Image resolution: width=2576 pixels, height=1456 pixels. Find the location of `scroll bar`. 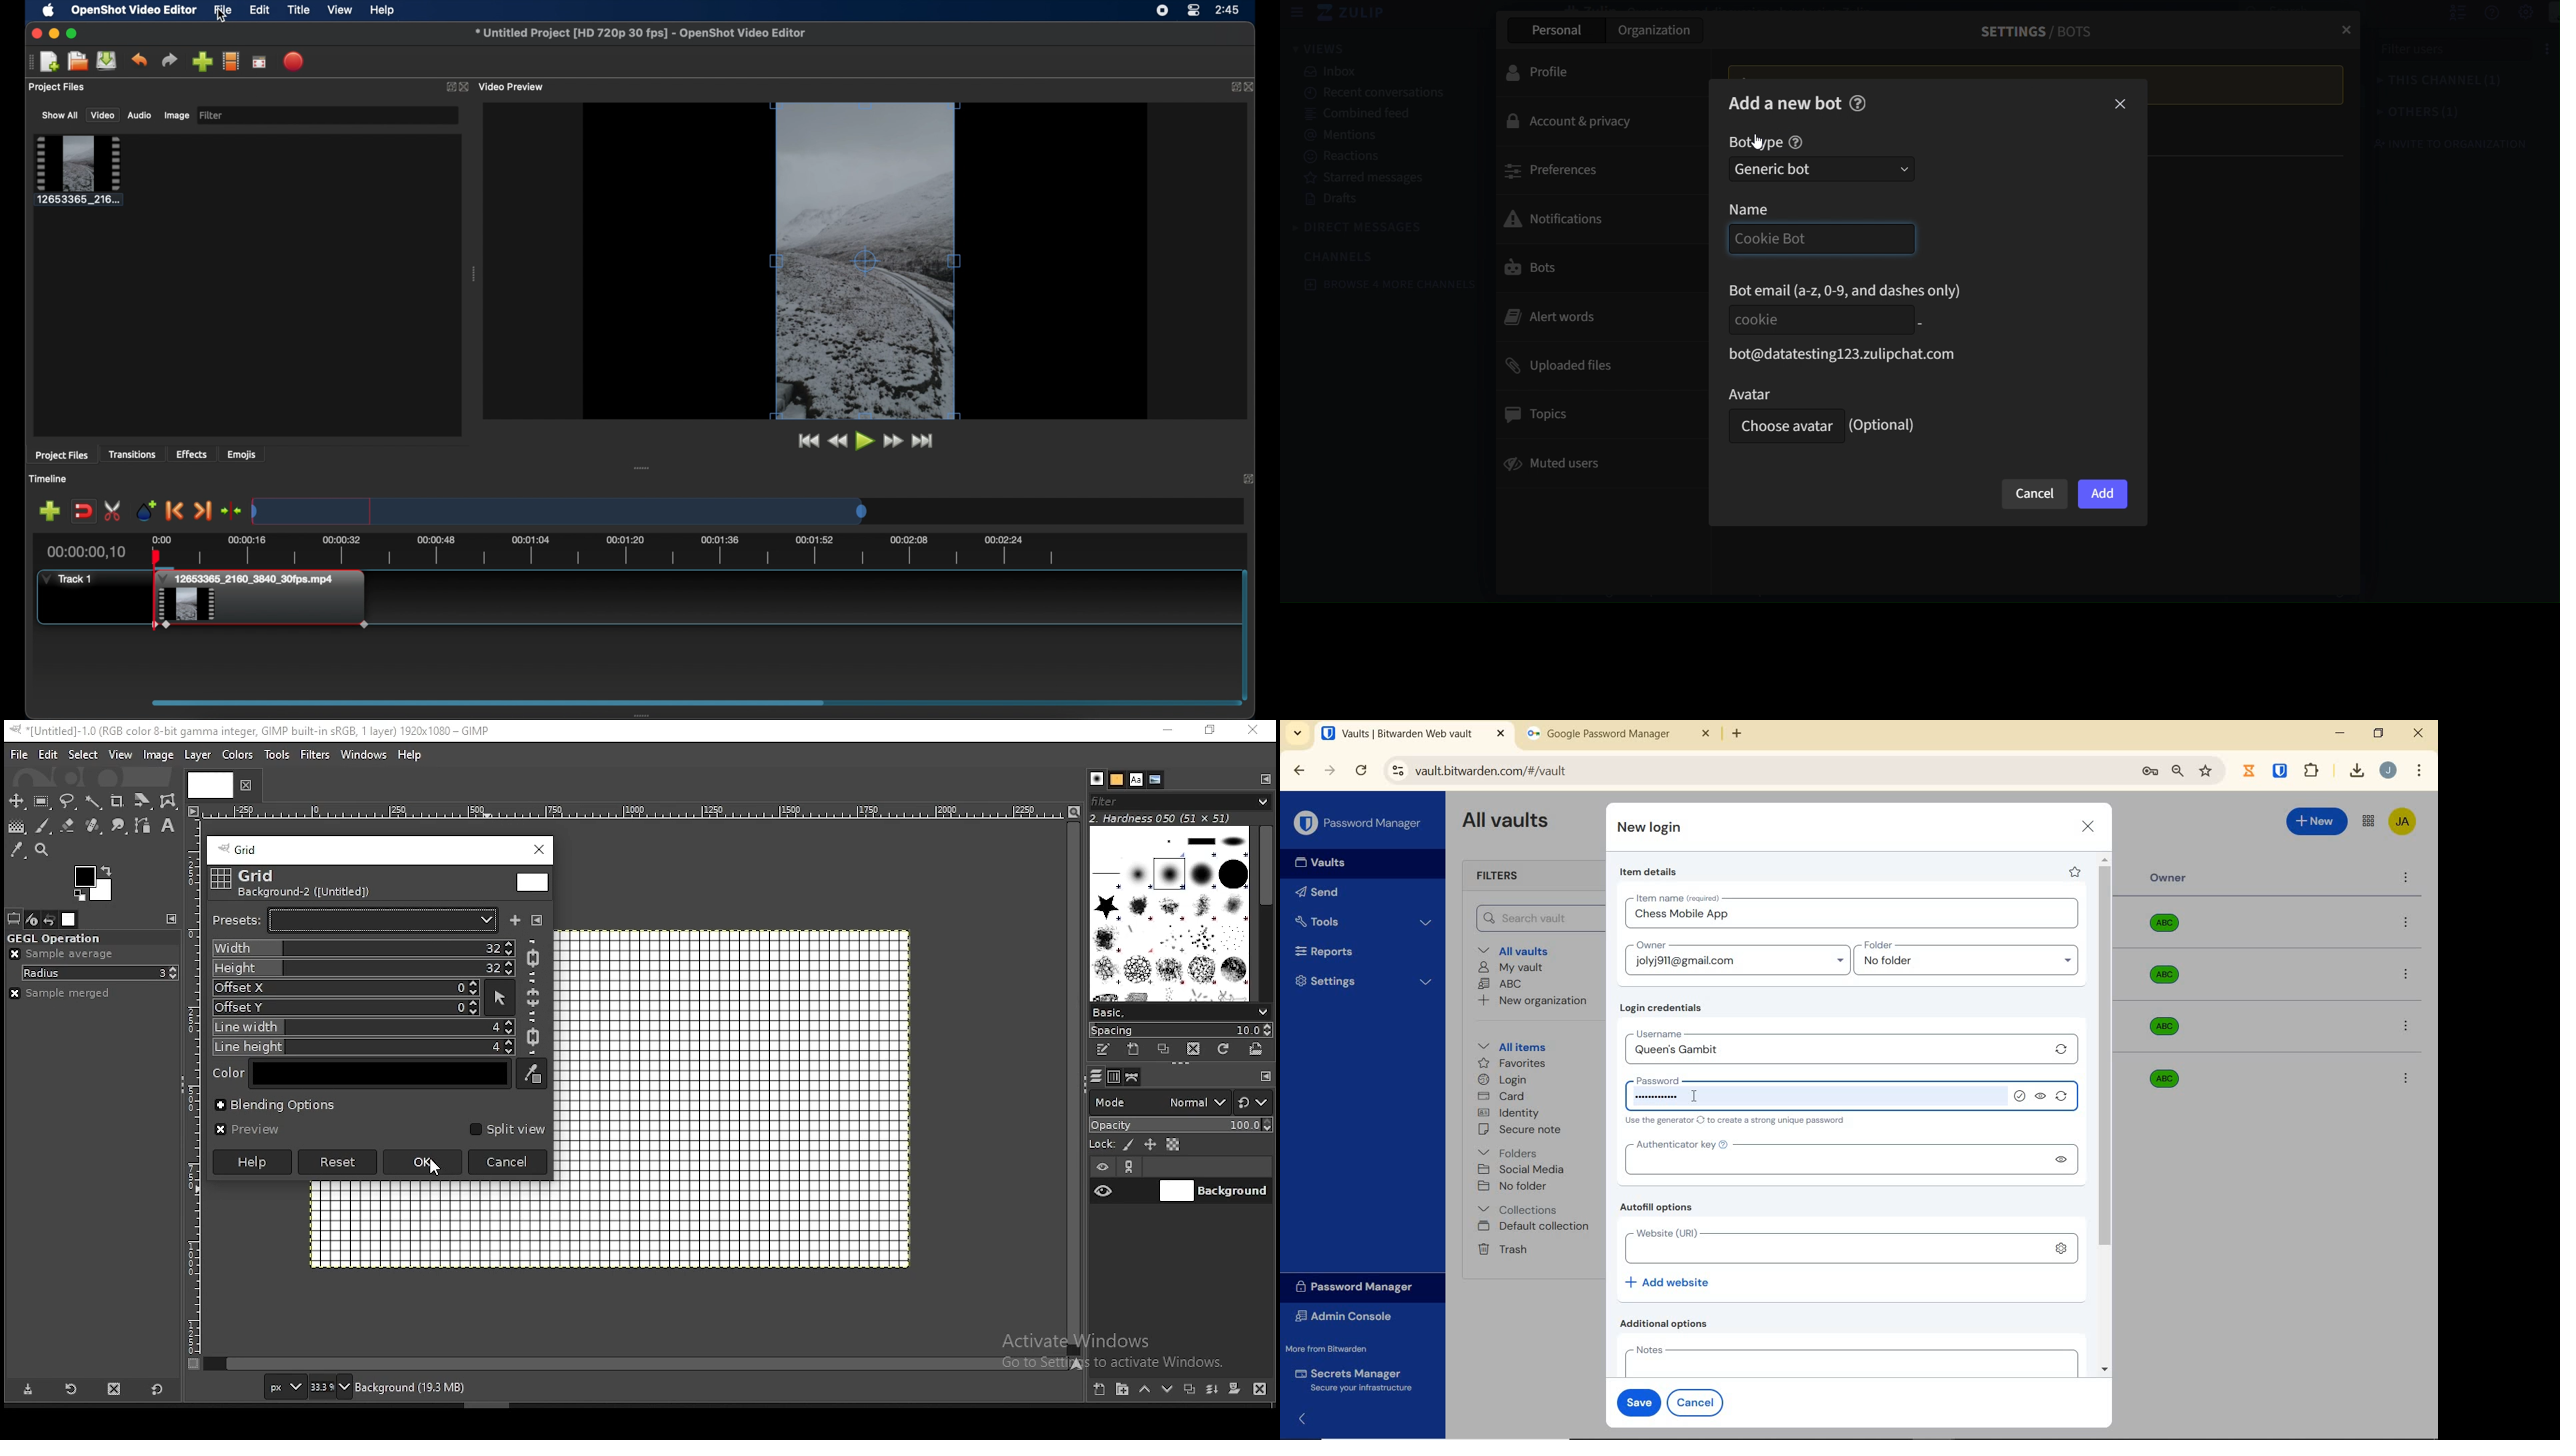

scroll bar is located at coordinates (1266, 913).